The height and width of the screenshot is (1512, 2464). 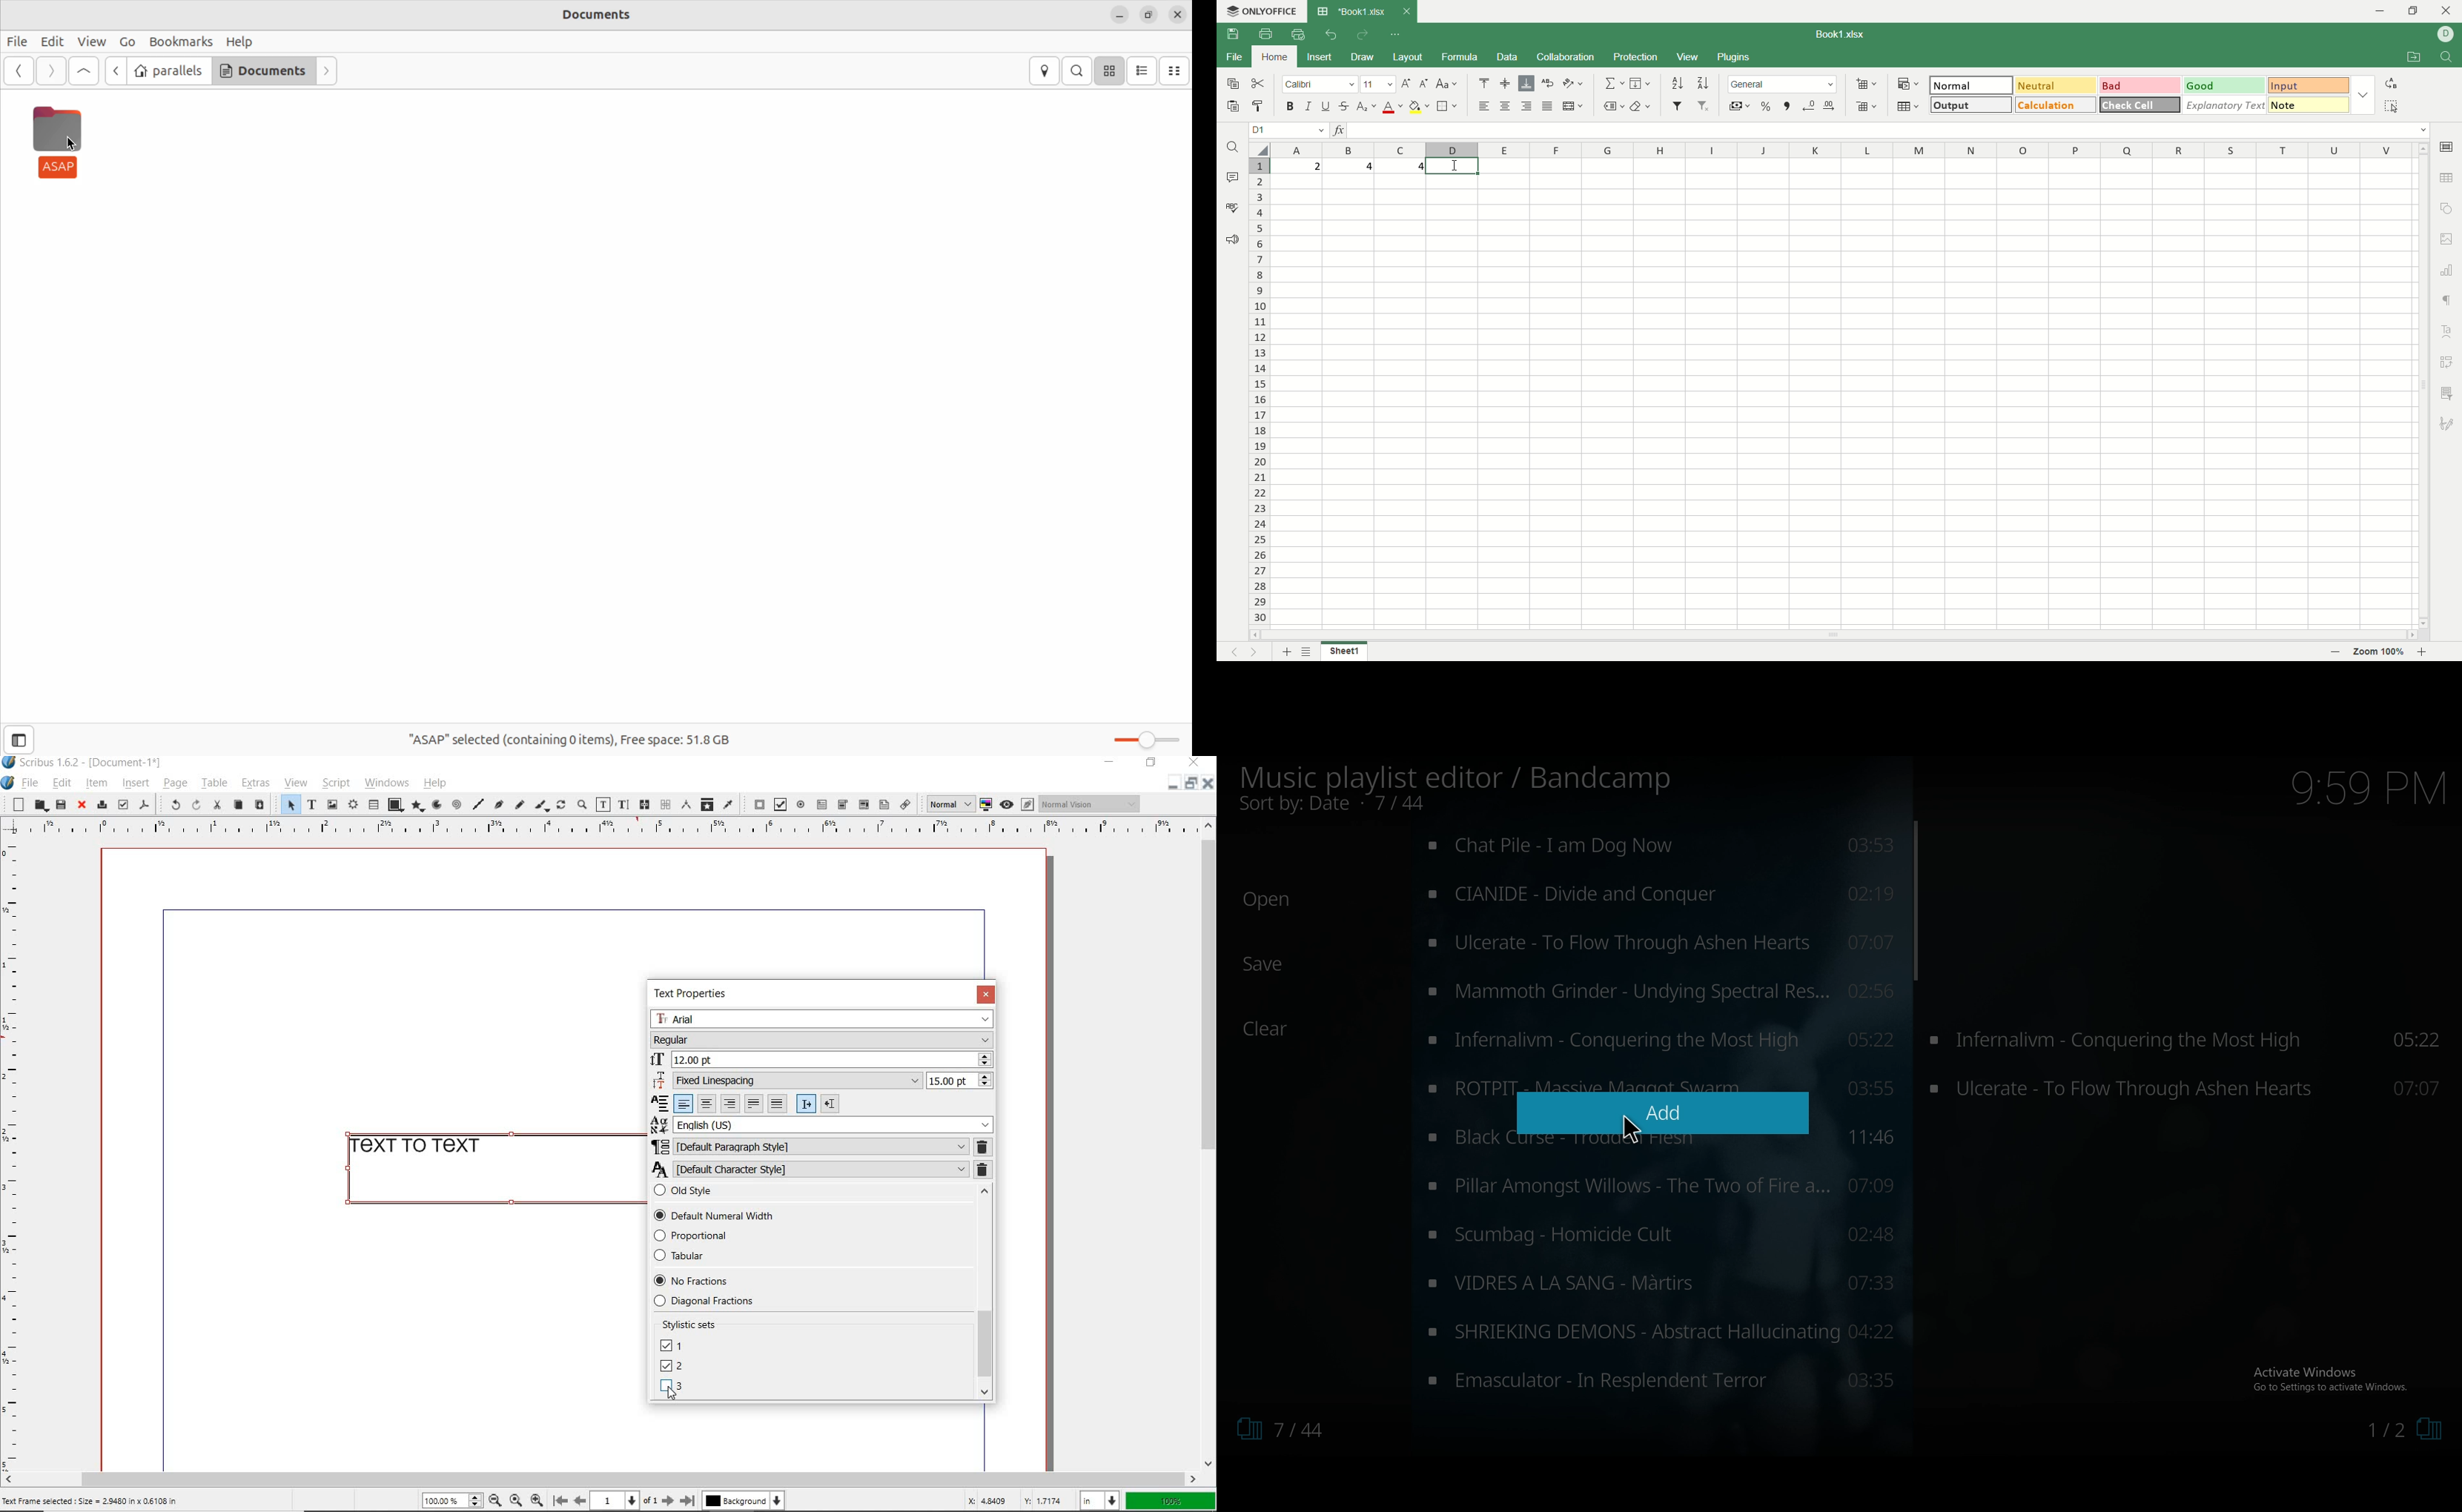 I want to click on CLOSE, so click(x=985, y=995).